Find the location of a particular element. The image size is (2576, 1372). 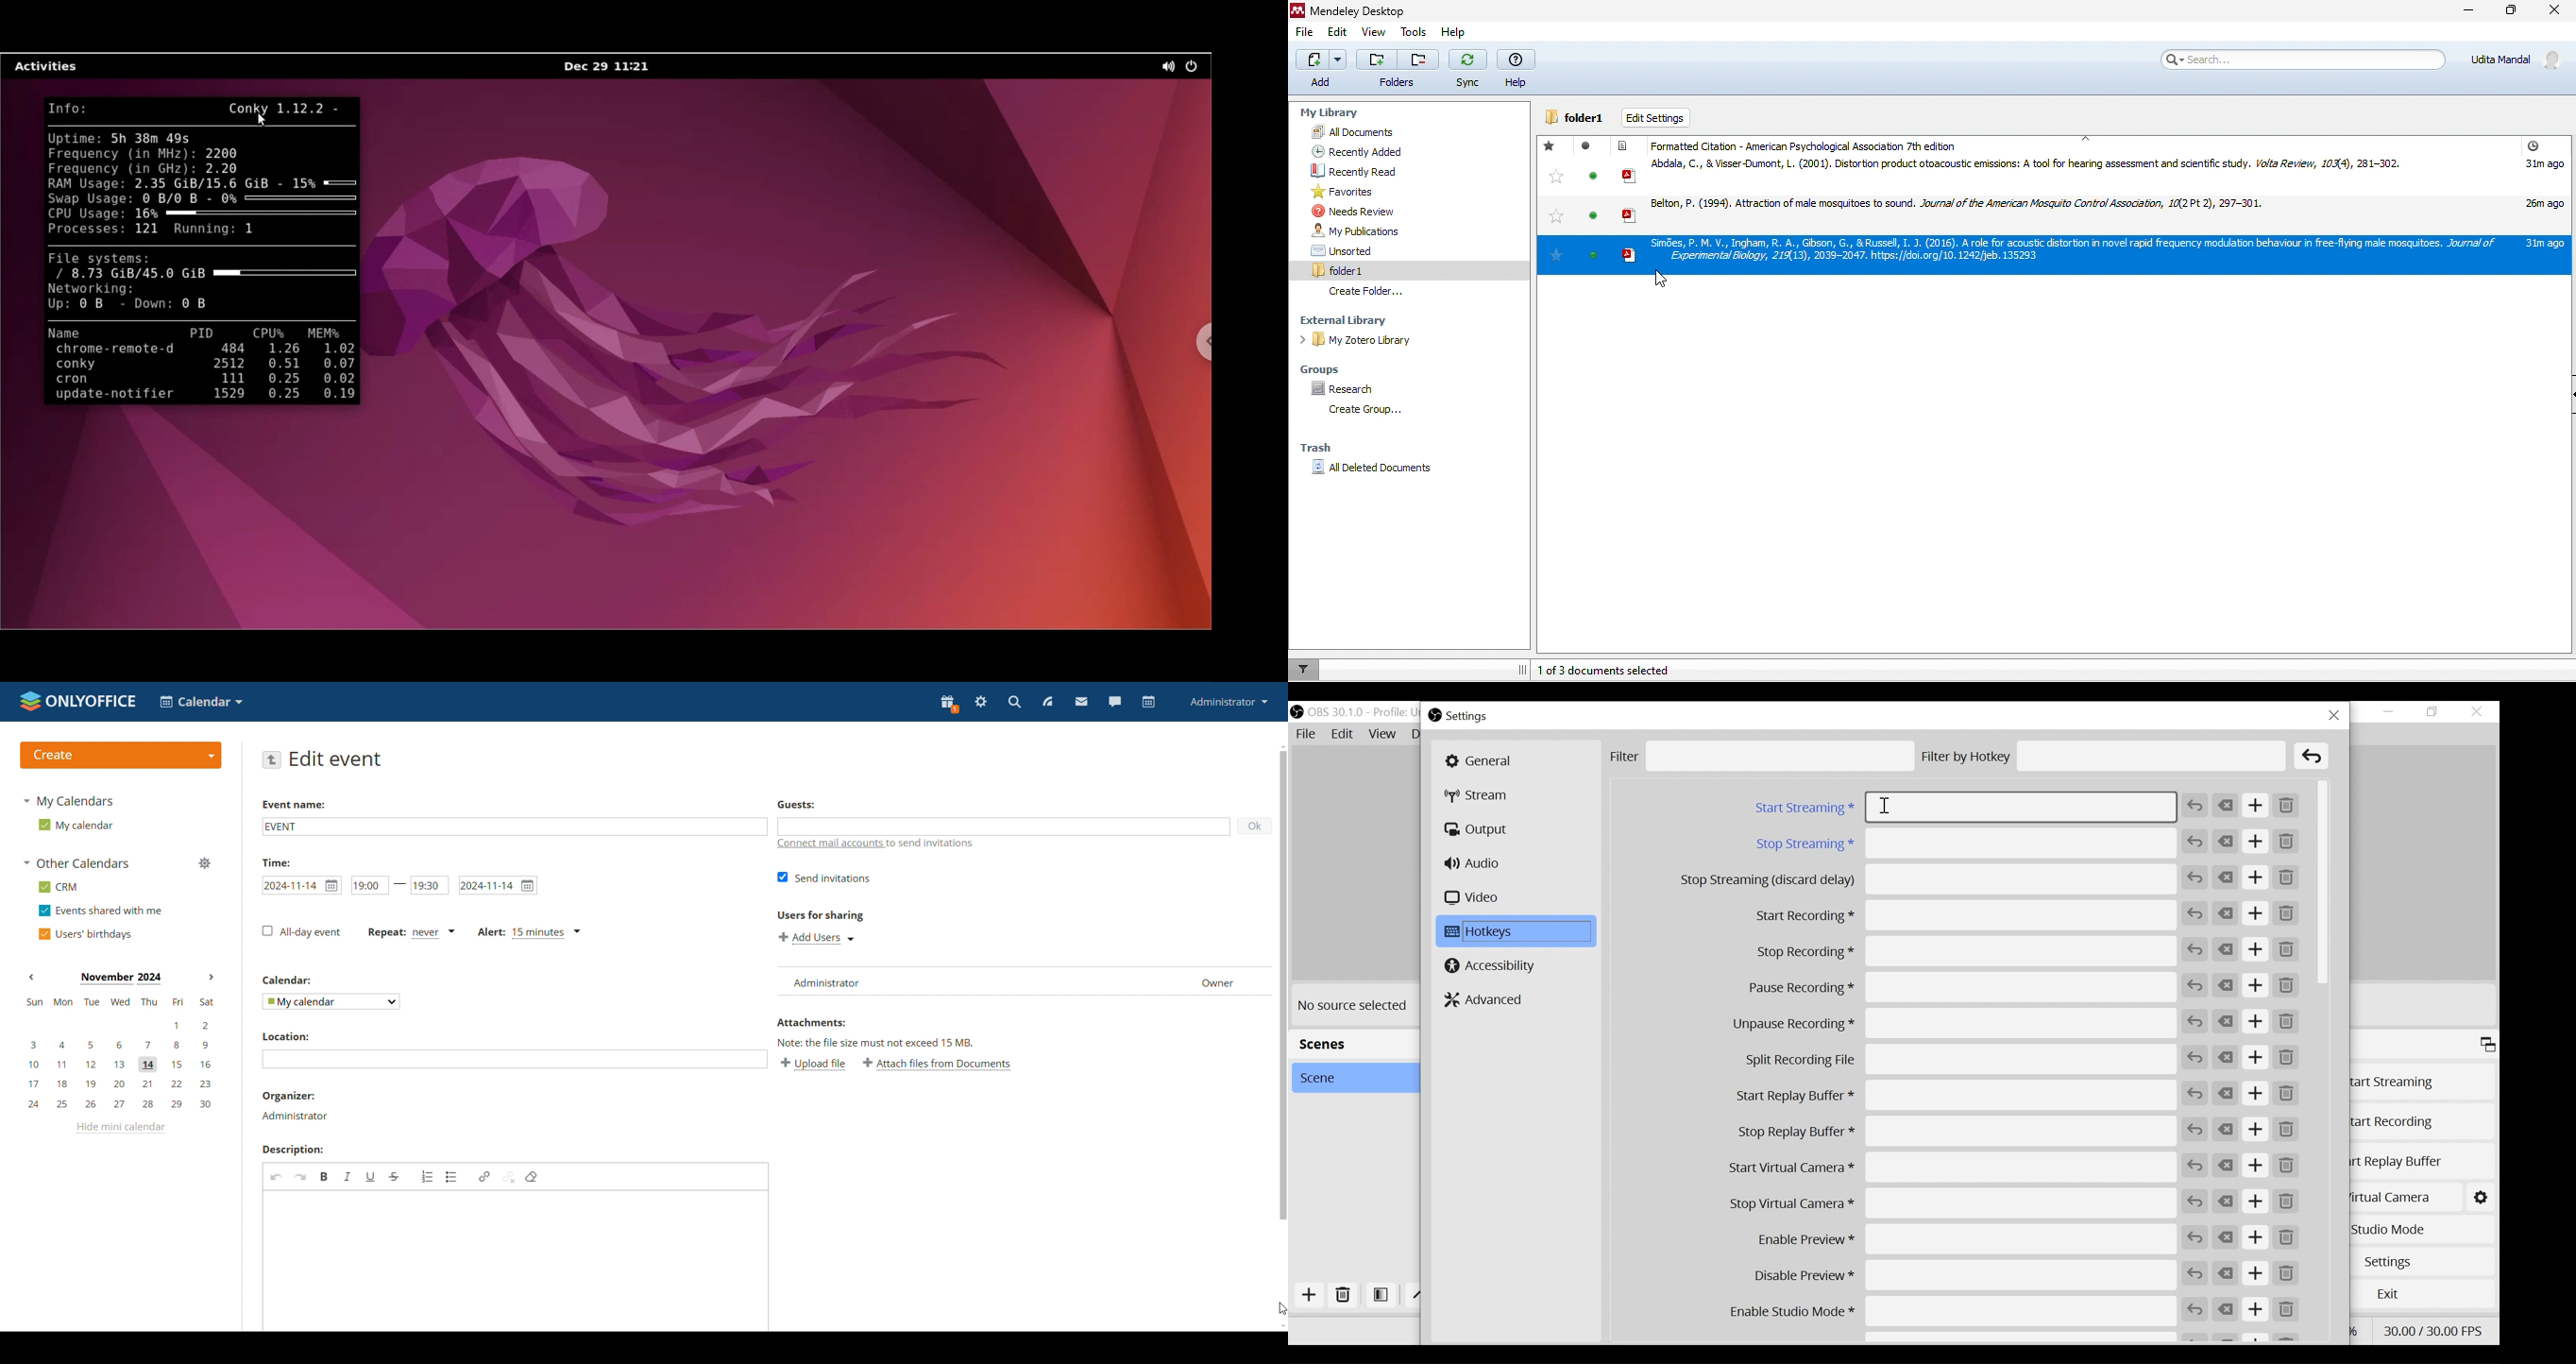

Revert is located at coordinates (2196, 1130).